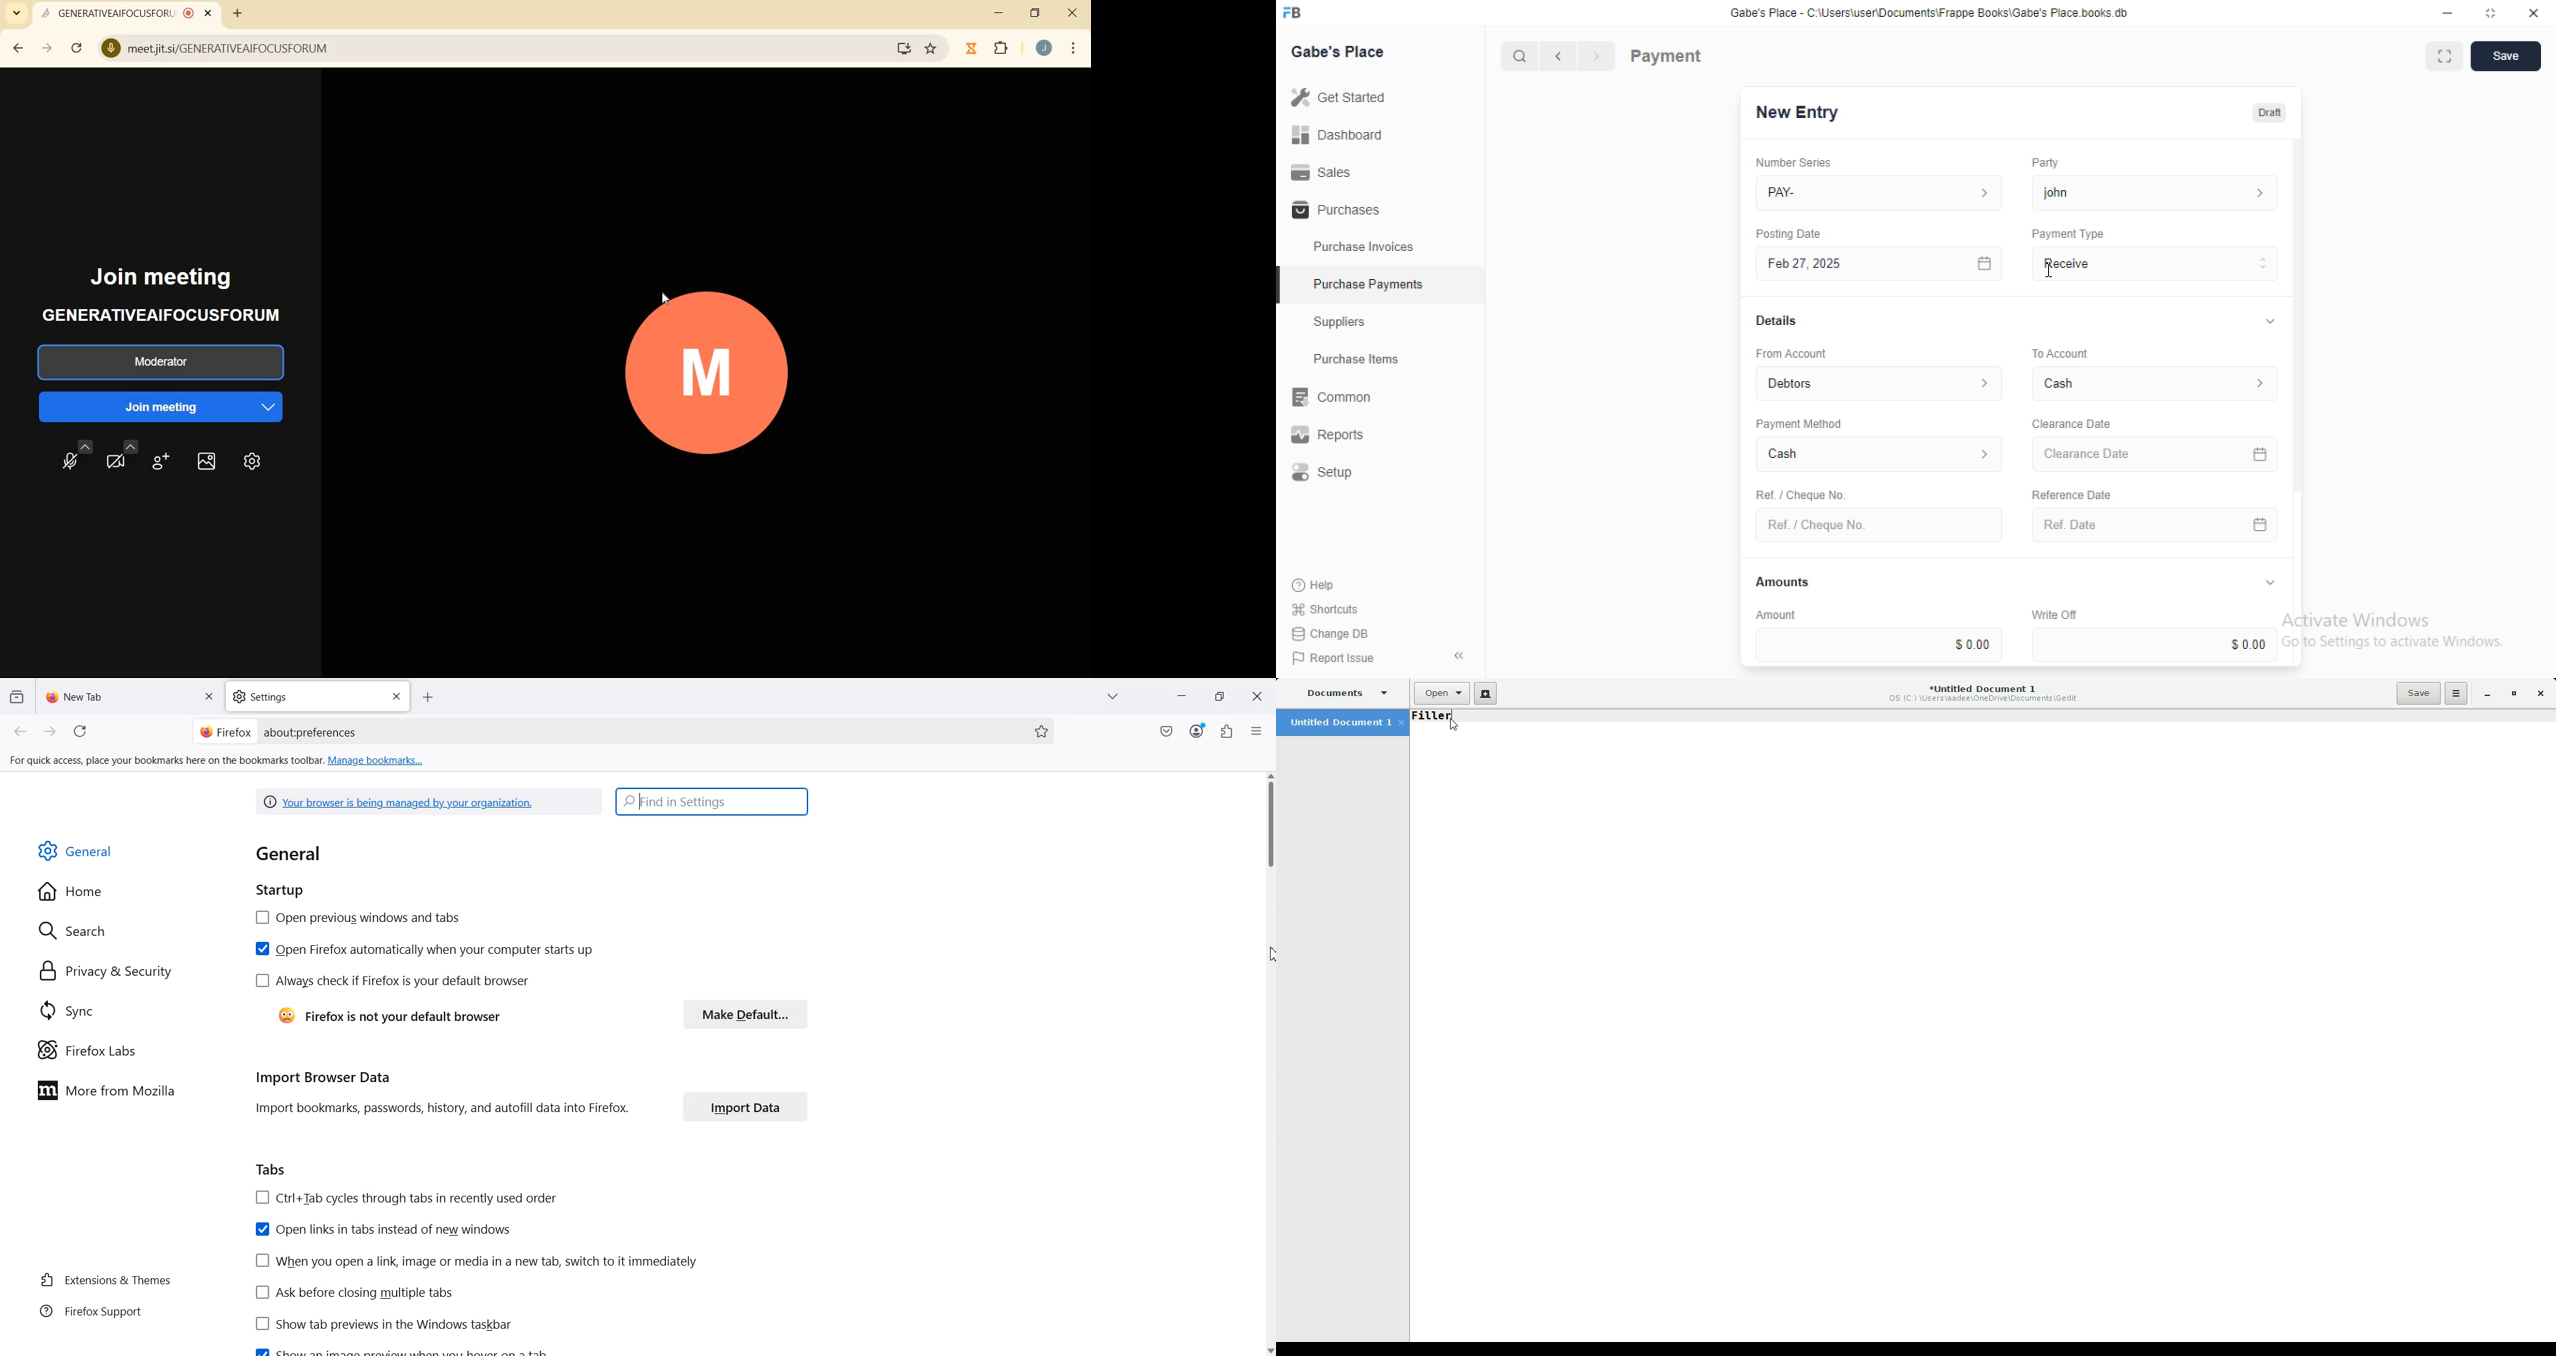 The height and width of the screenshot is (1372, 2576). What do you see at coordinates (1364, 247) in the screenshot?
I see `Purchase Invoices` at bounding box center [1364, 247].